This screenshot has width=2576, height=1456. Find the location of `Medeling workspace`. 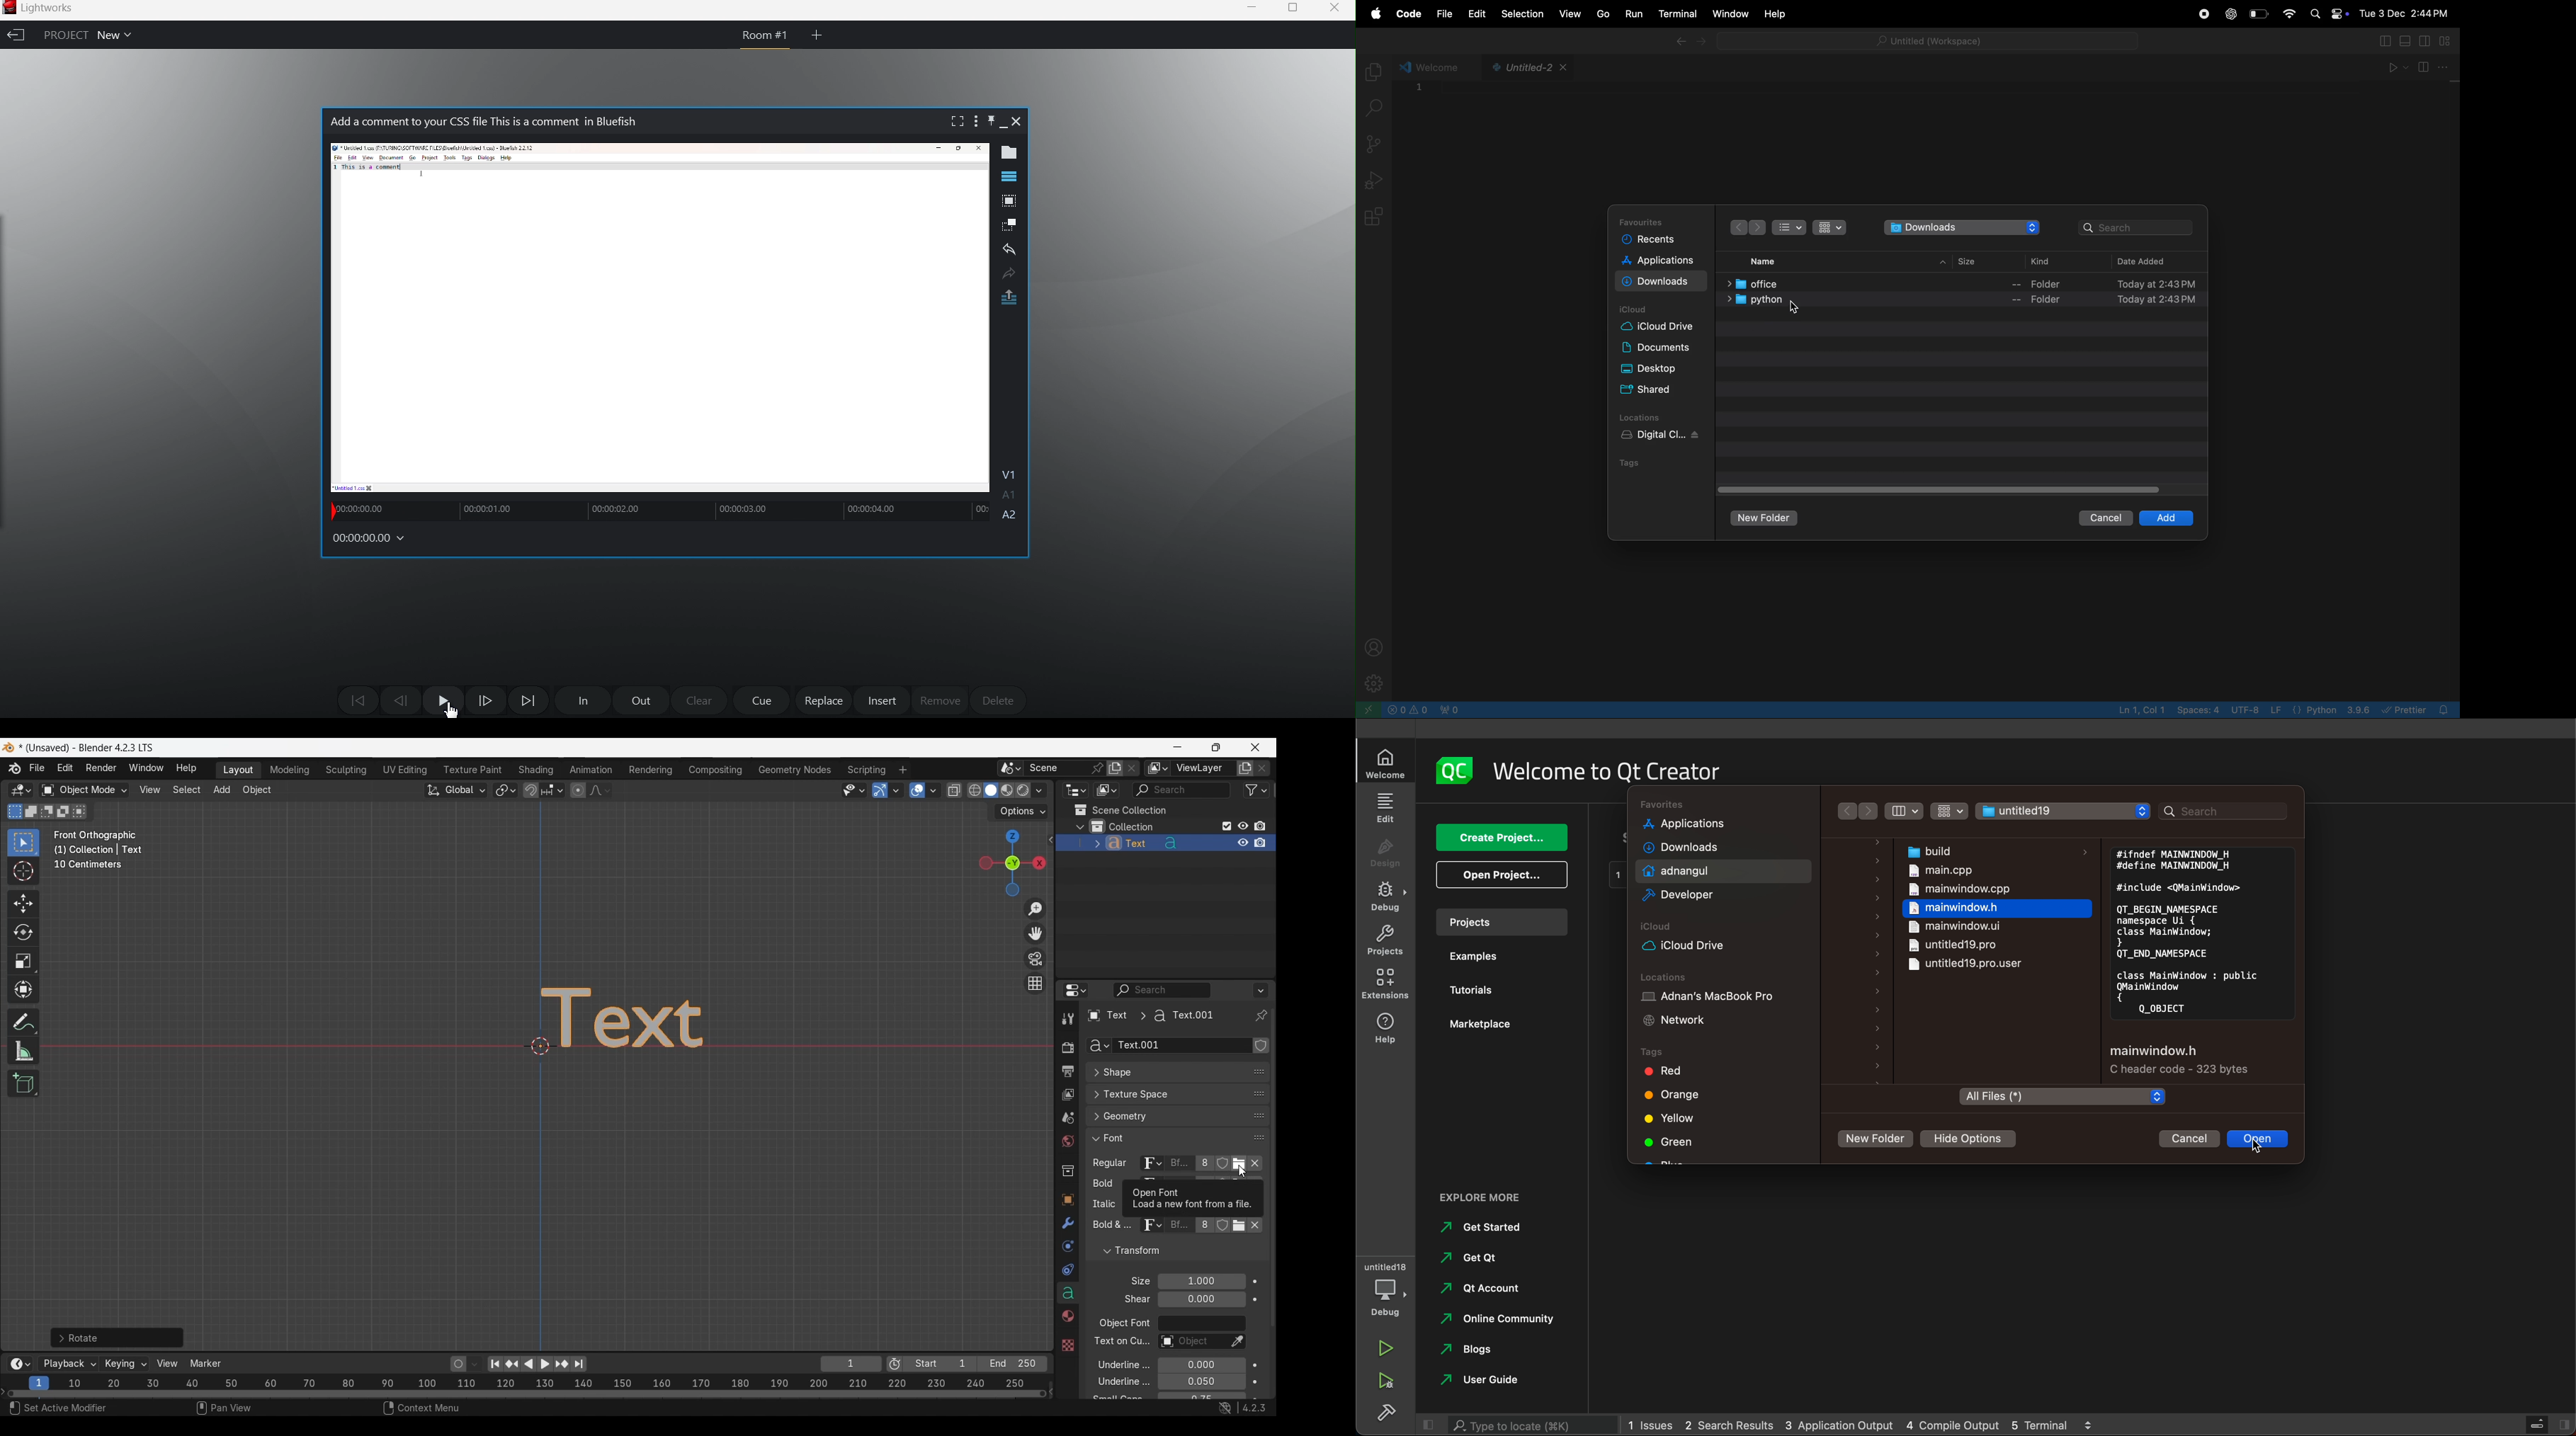

Medeling workspace is located at coordinates (290, 771).